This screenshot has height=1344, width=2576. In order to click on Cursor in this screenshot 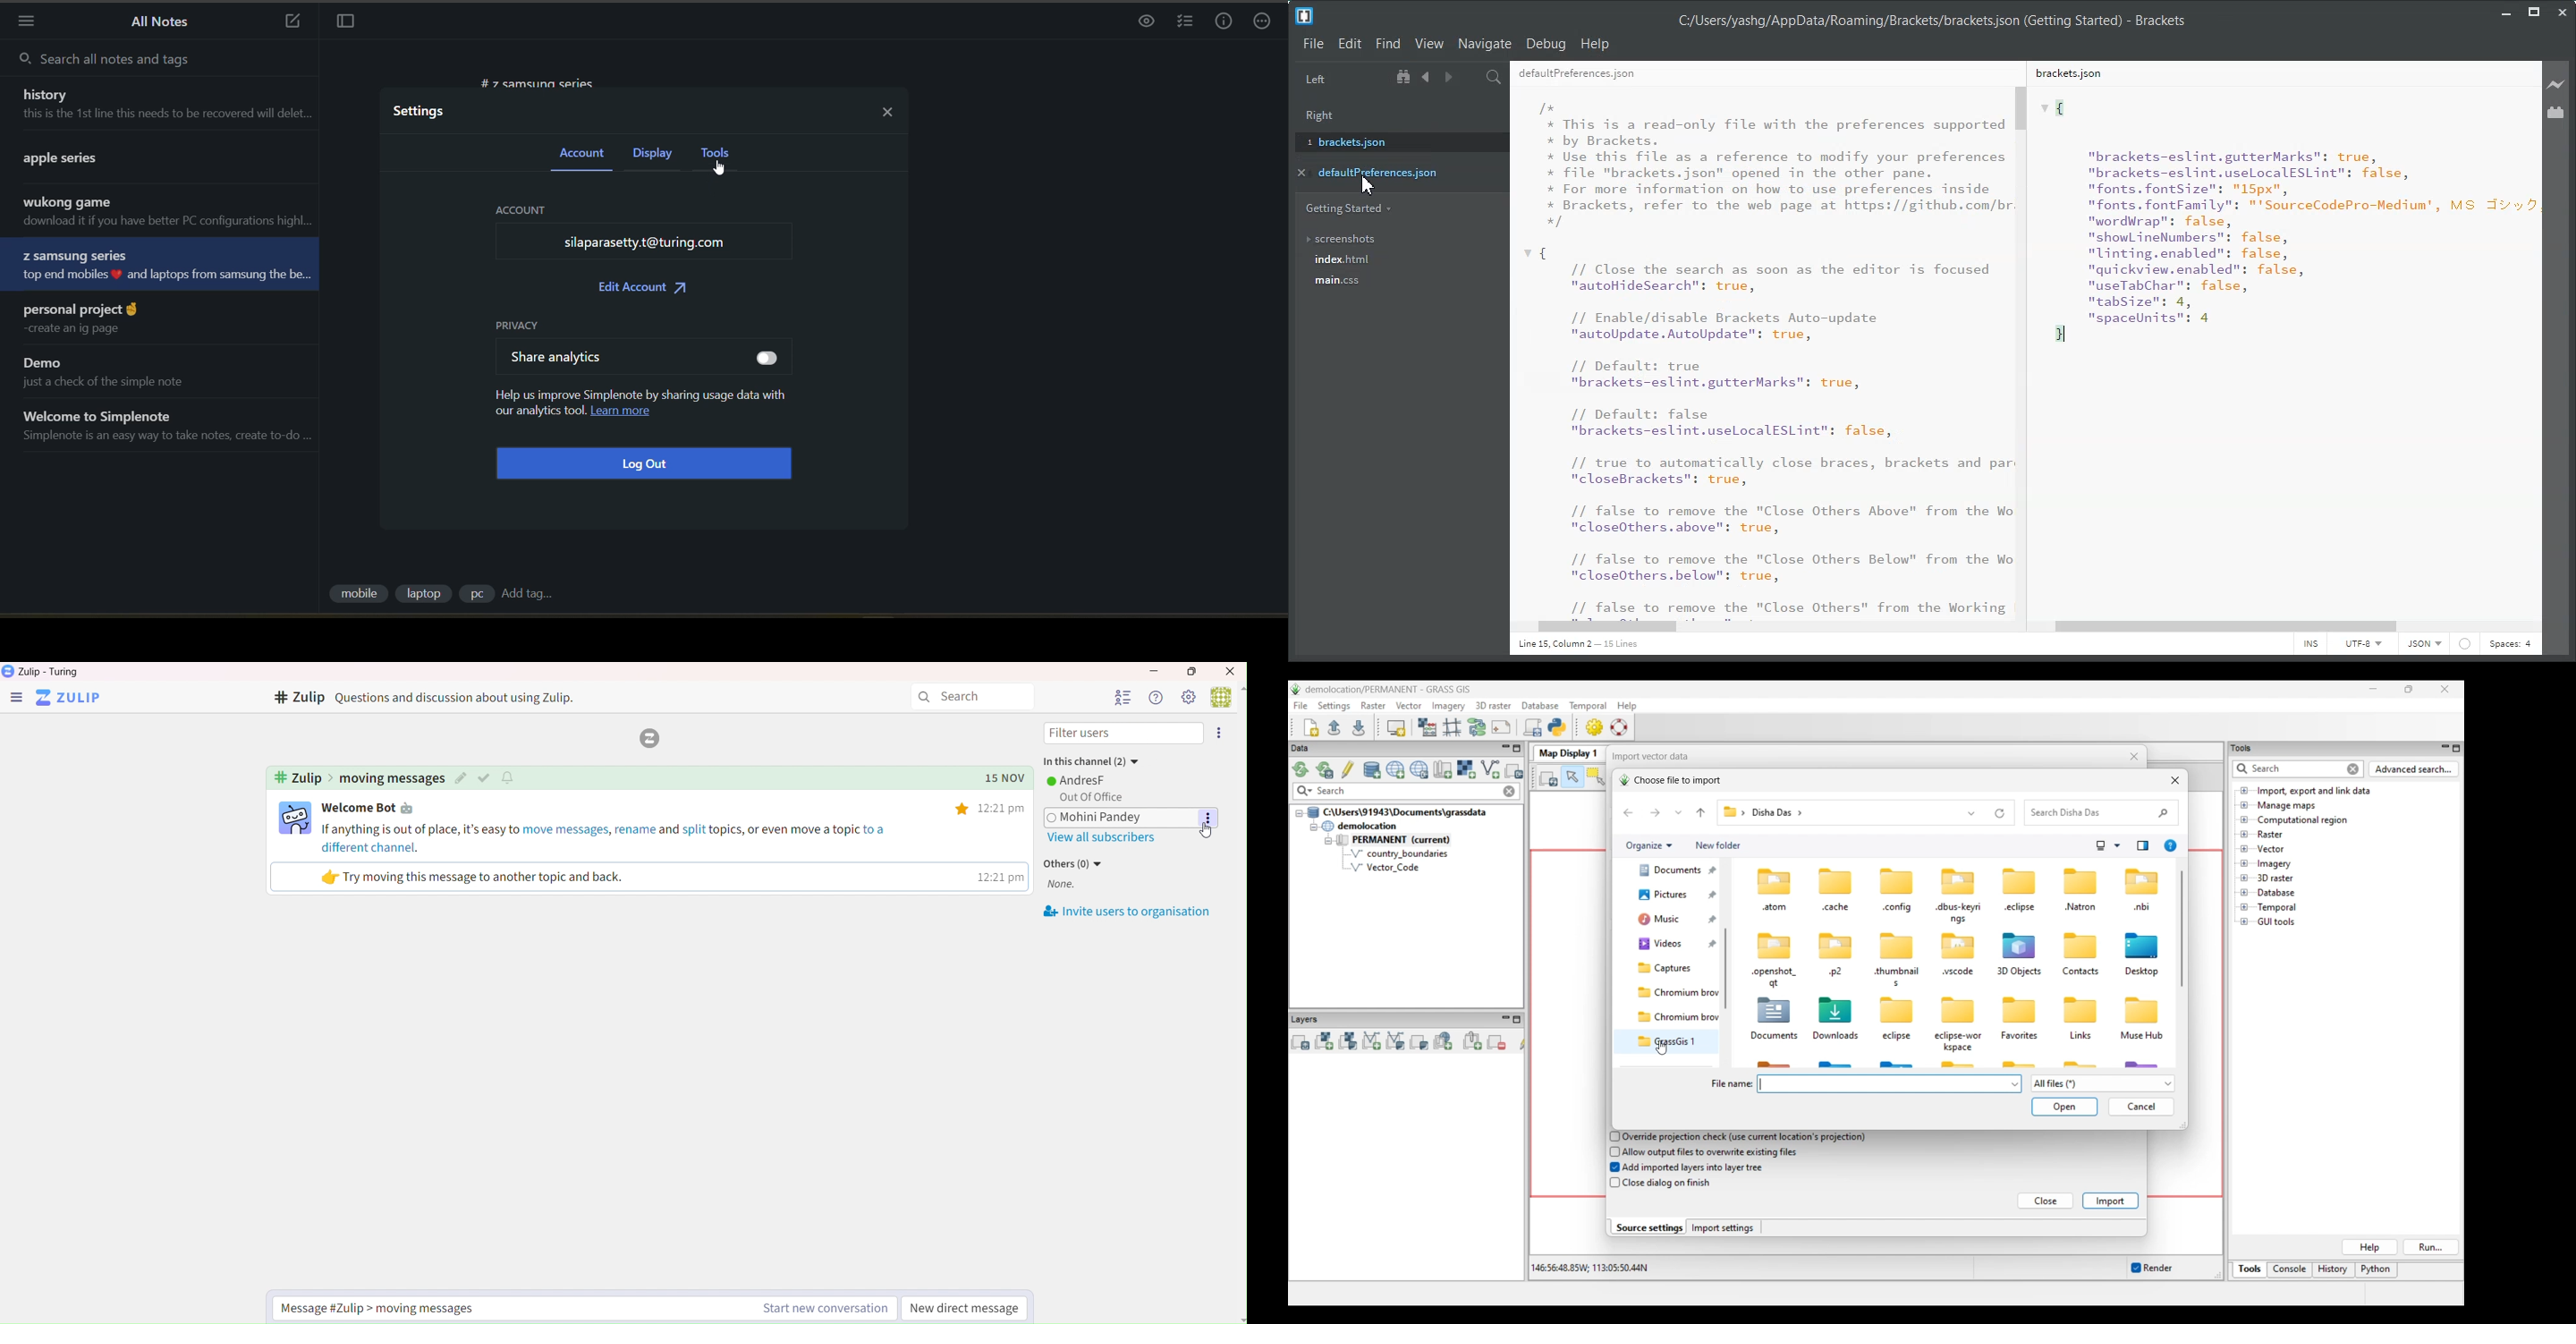, I will do `click(1369, 184)`.